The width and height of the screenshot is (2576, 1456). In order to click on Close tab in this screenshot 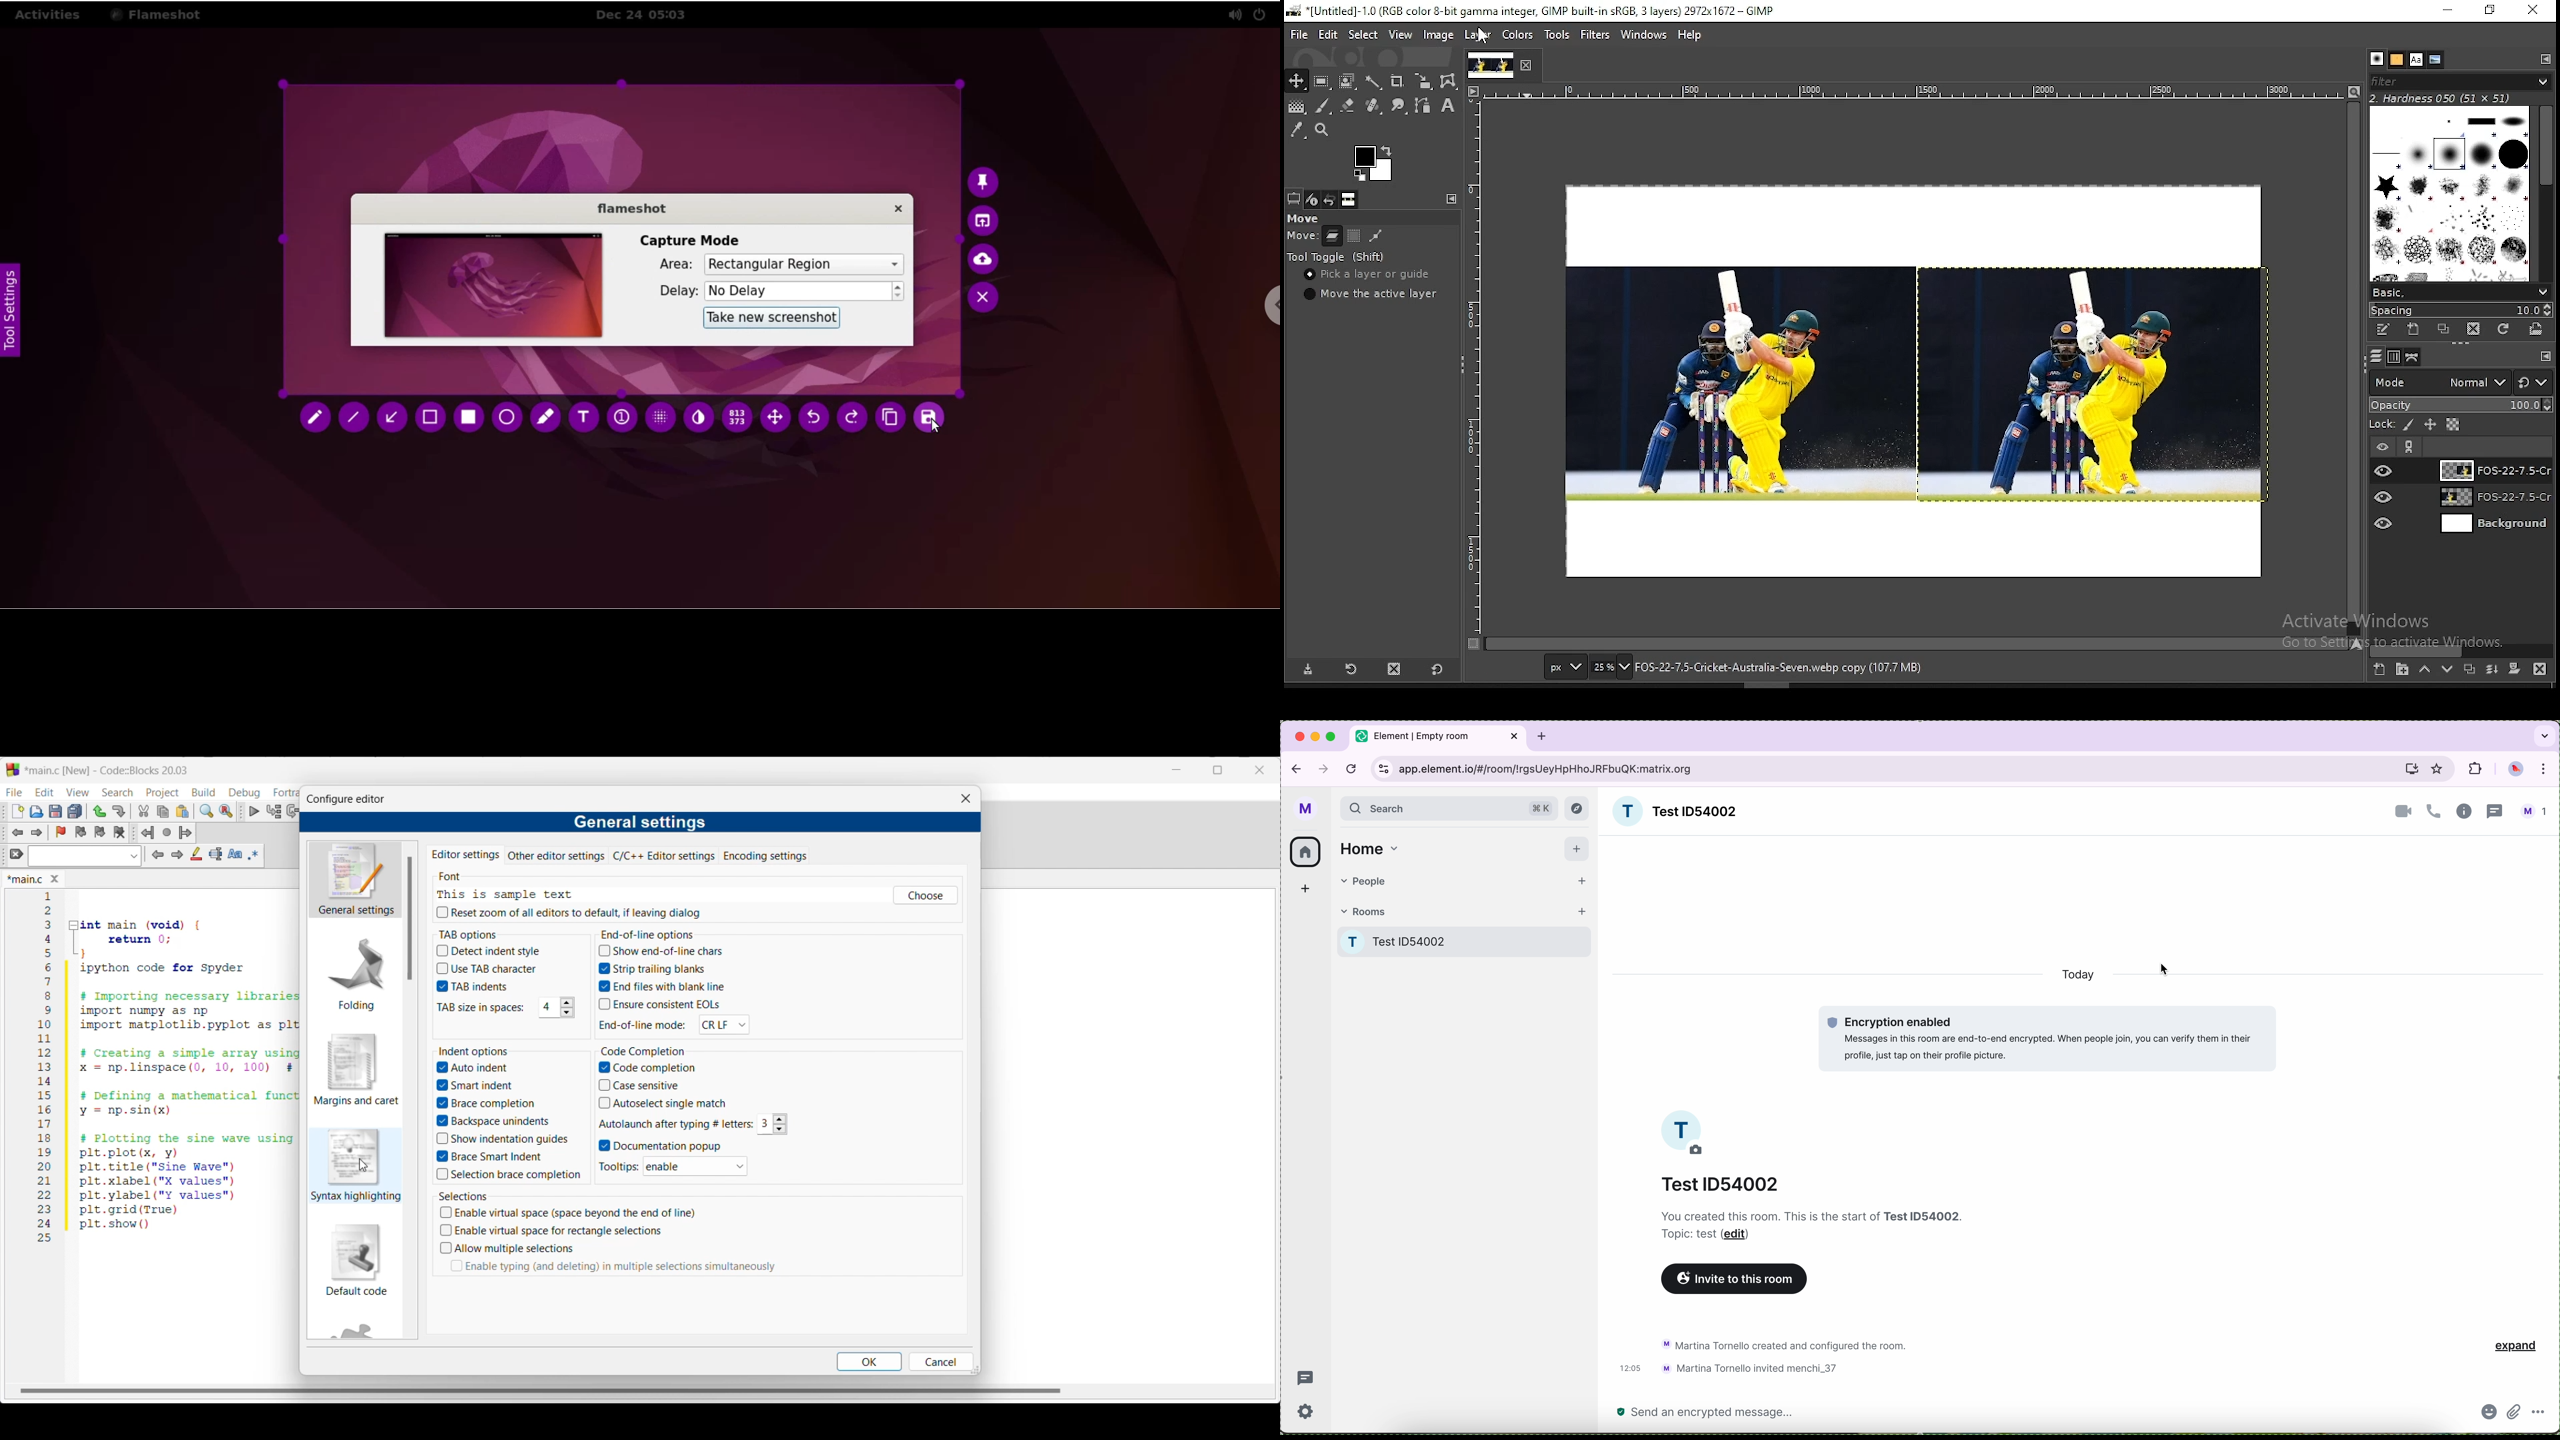, I will do `click(55, 879)`.